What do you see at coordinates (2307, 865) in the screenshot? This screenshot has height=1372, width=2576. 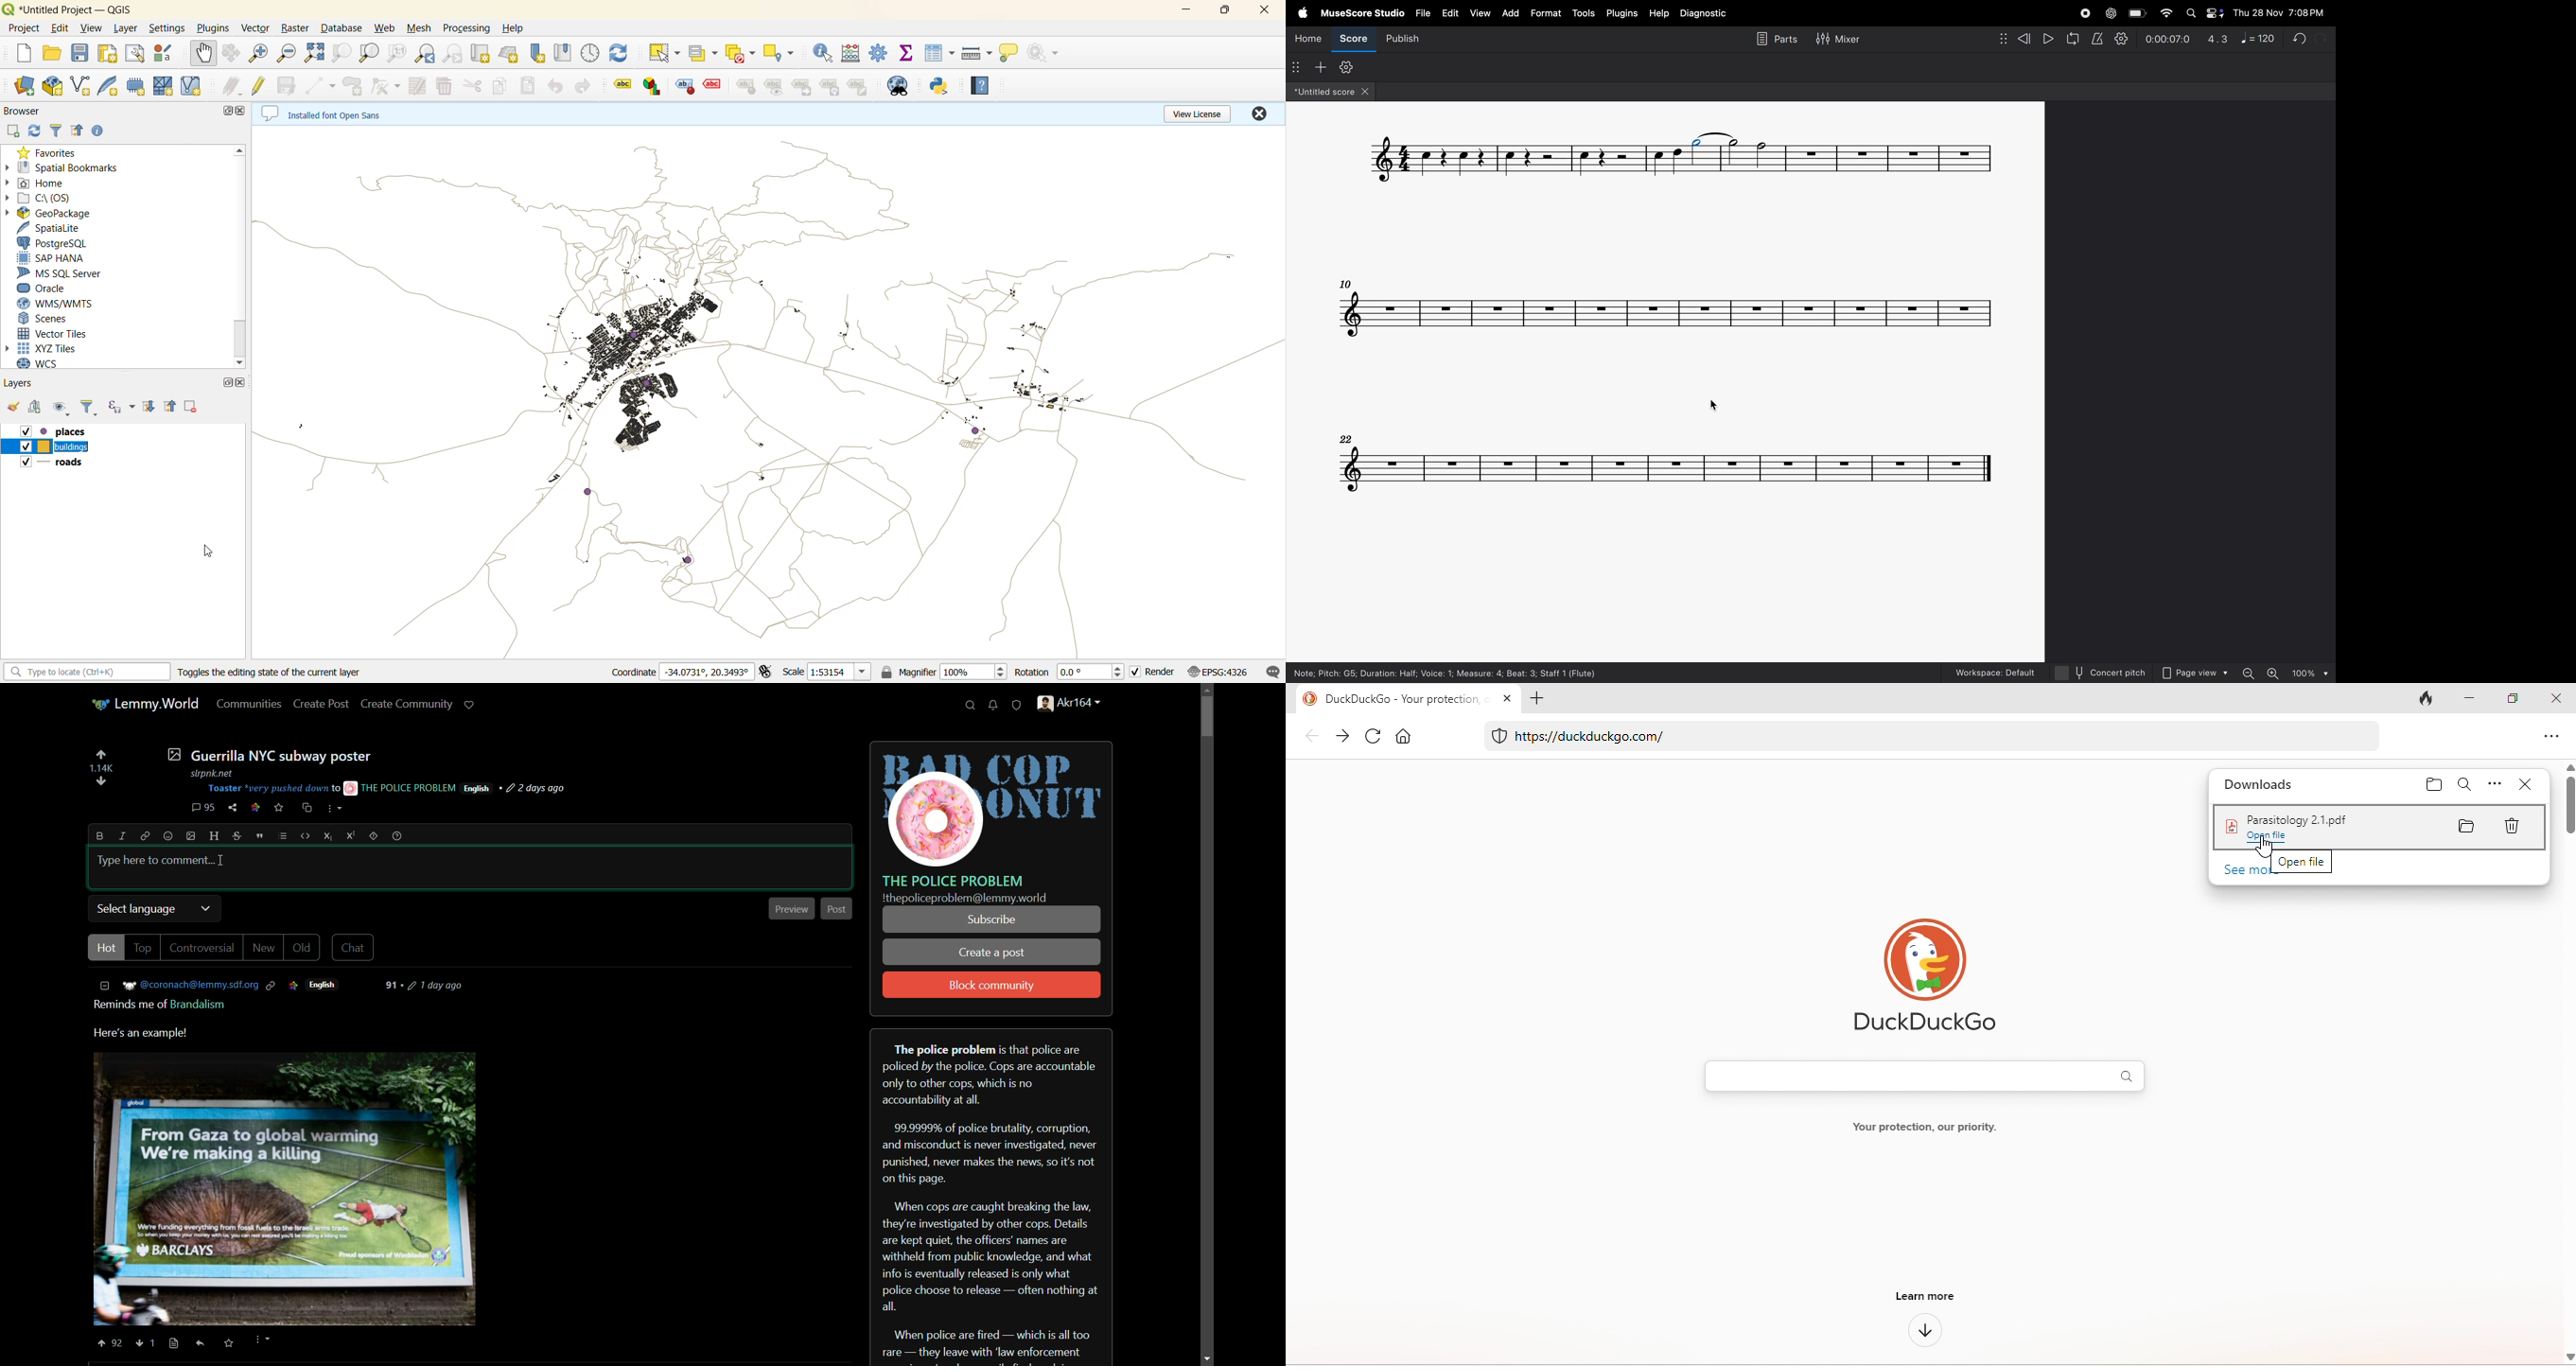 I see `open file` at bounding box center [2307, 865].